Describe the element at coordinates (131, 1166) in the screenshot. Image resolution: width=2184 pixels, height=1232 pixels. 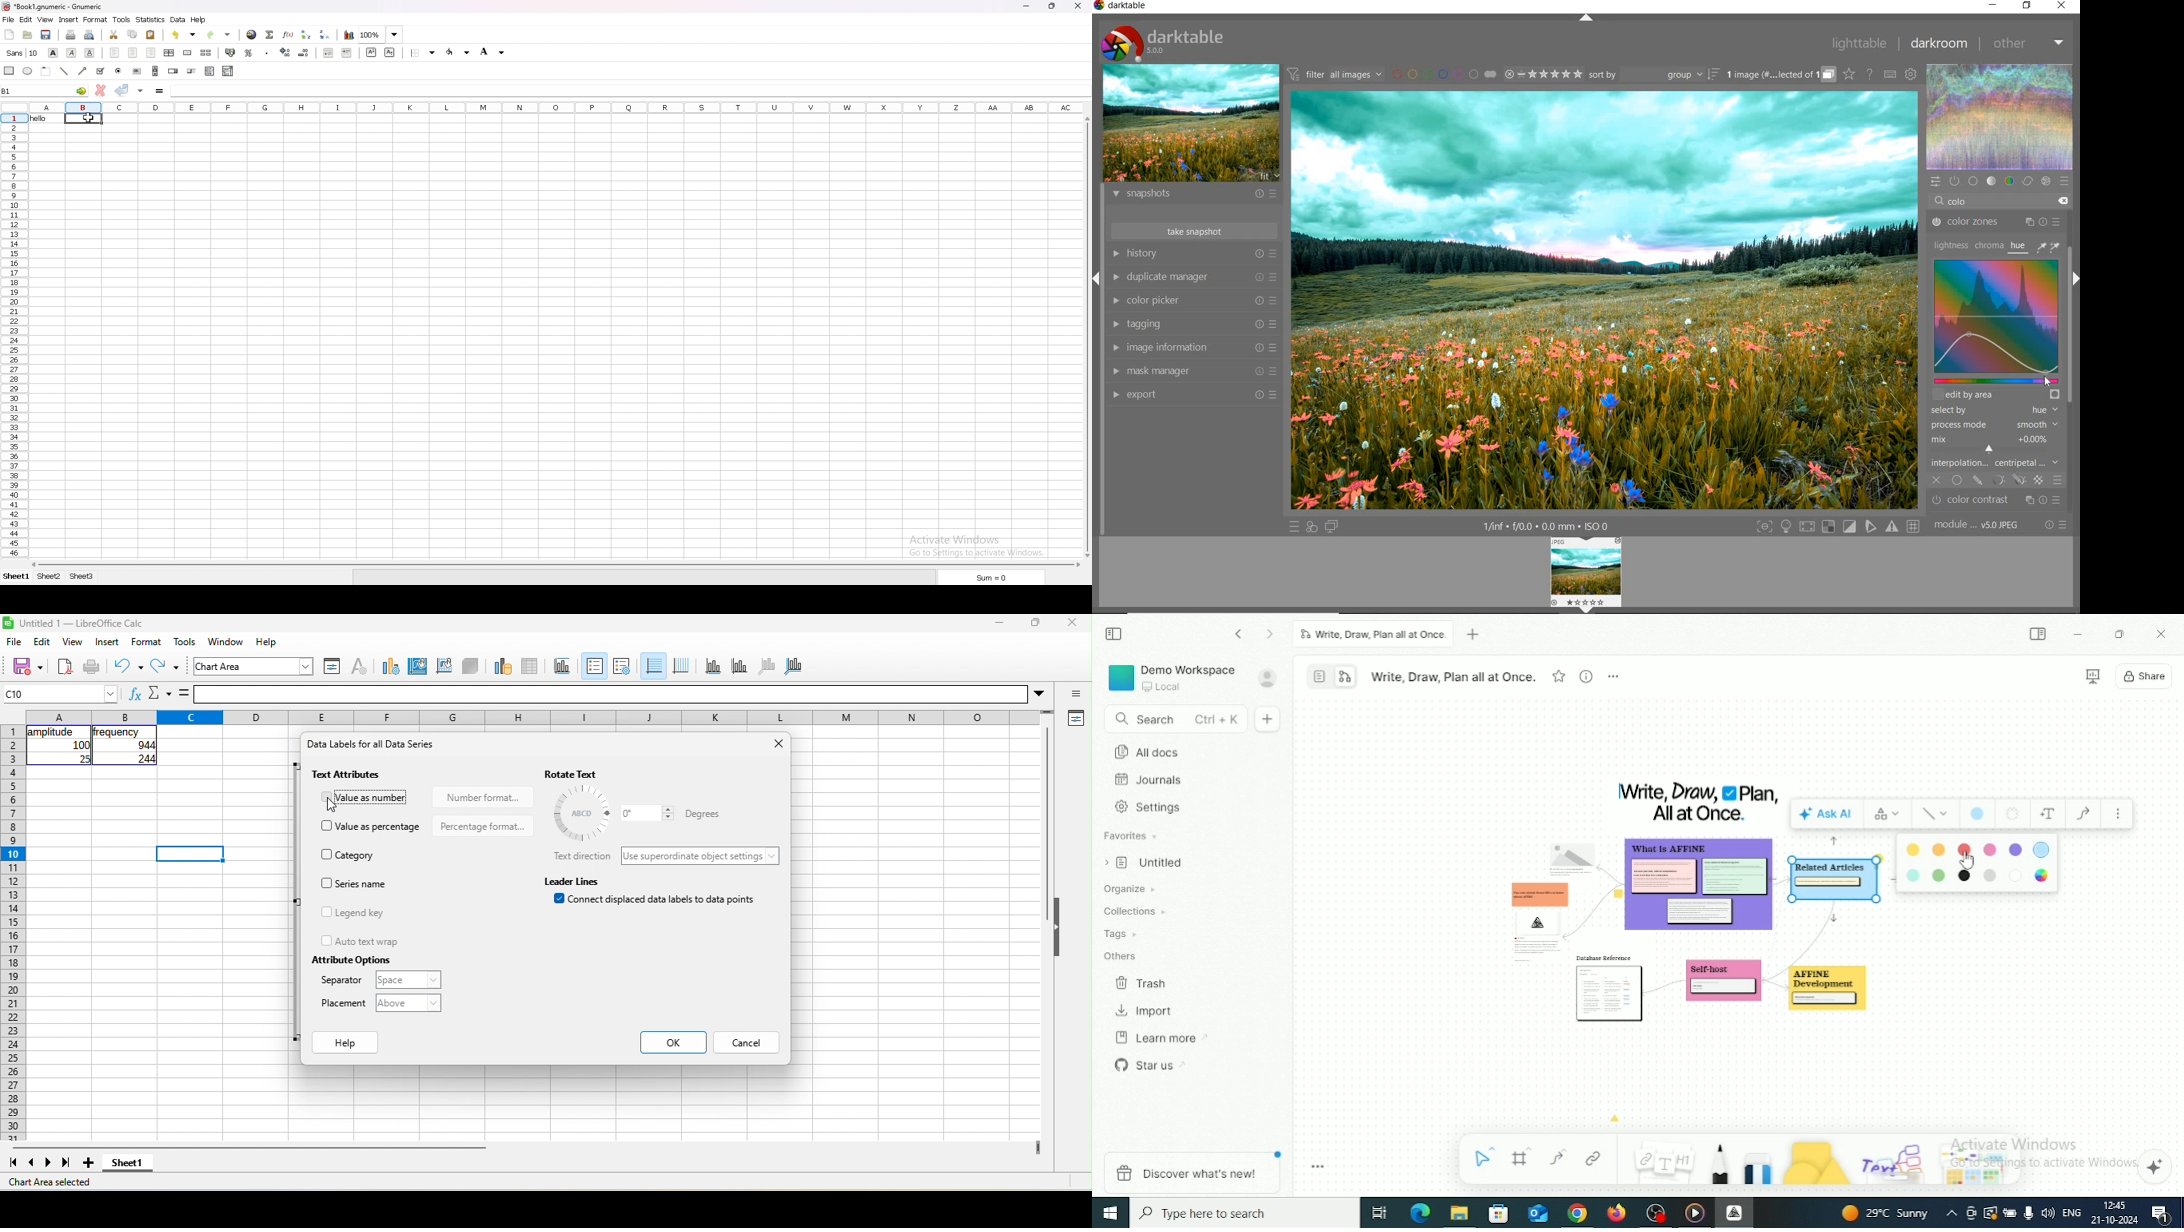
I see `sheet1` at that location.